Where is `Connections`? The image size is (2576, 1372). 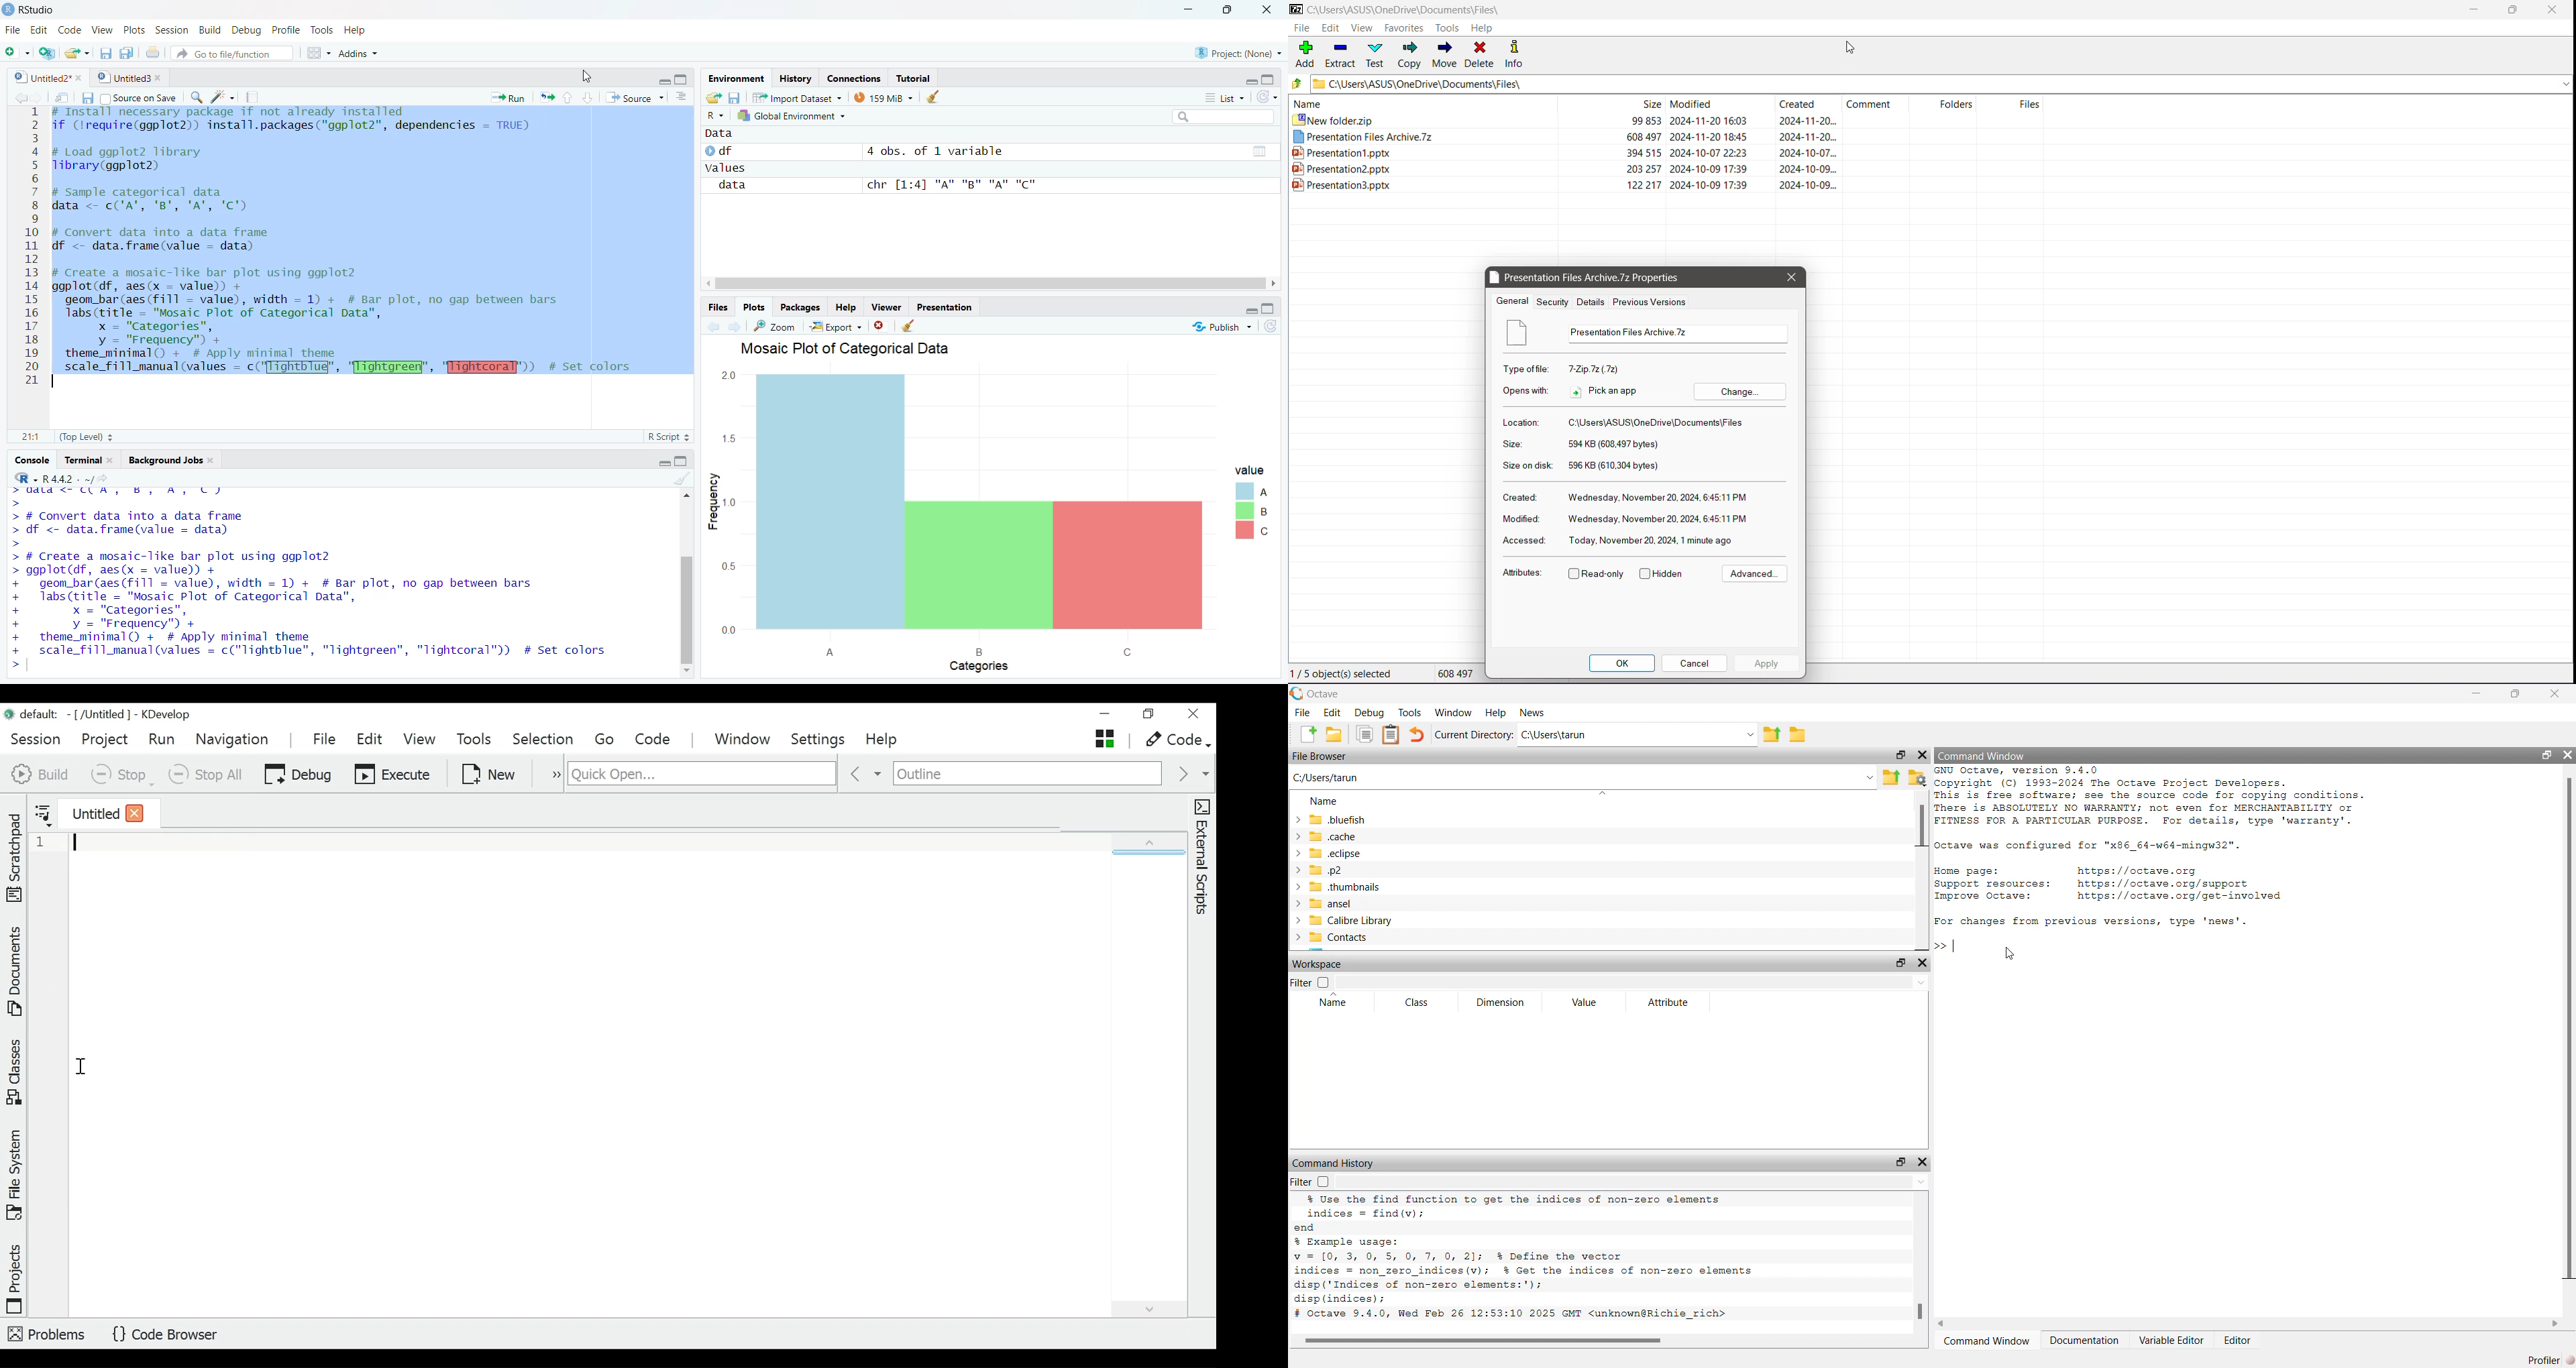
Connections is located at coordinates (855, 78).